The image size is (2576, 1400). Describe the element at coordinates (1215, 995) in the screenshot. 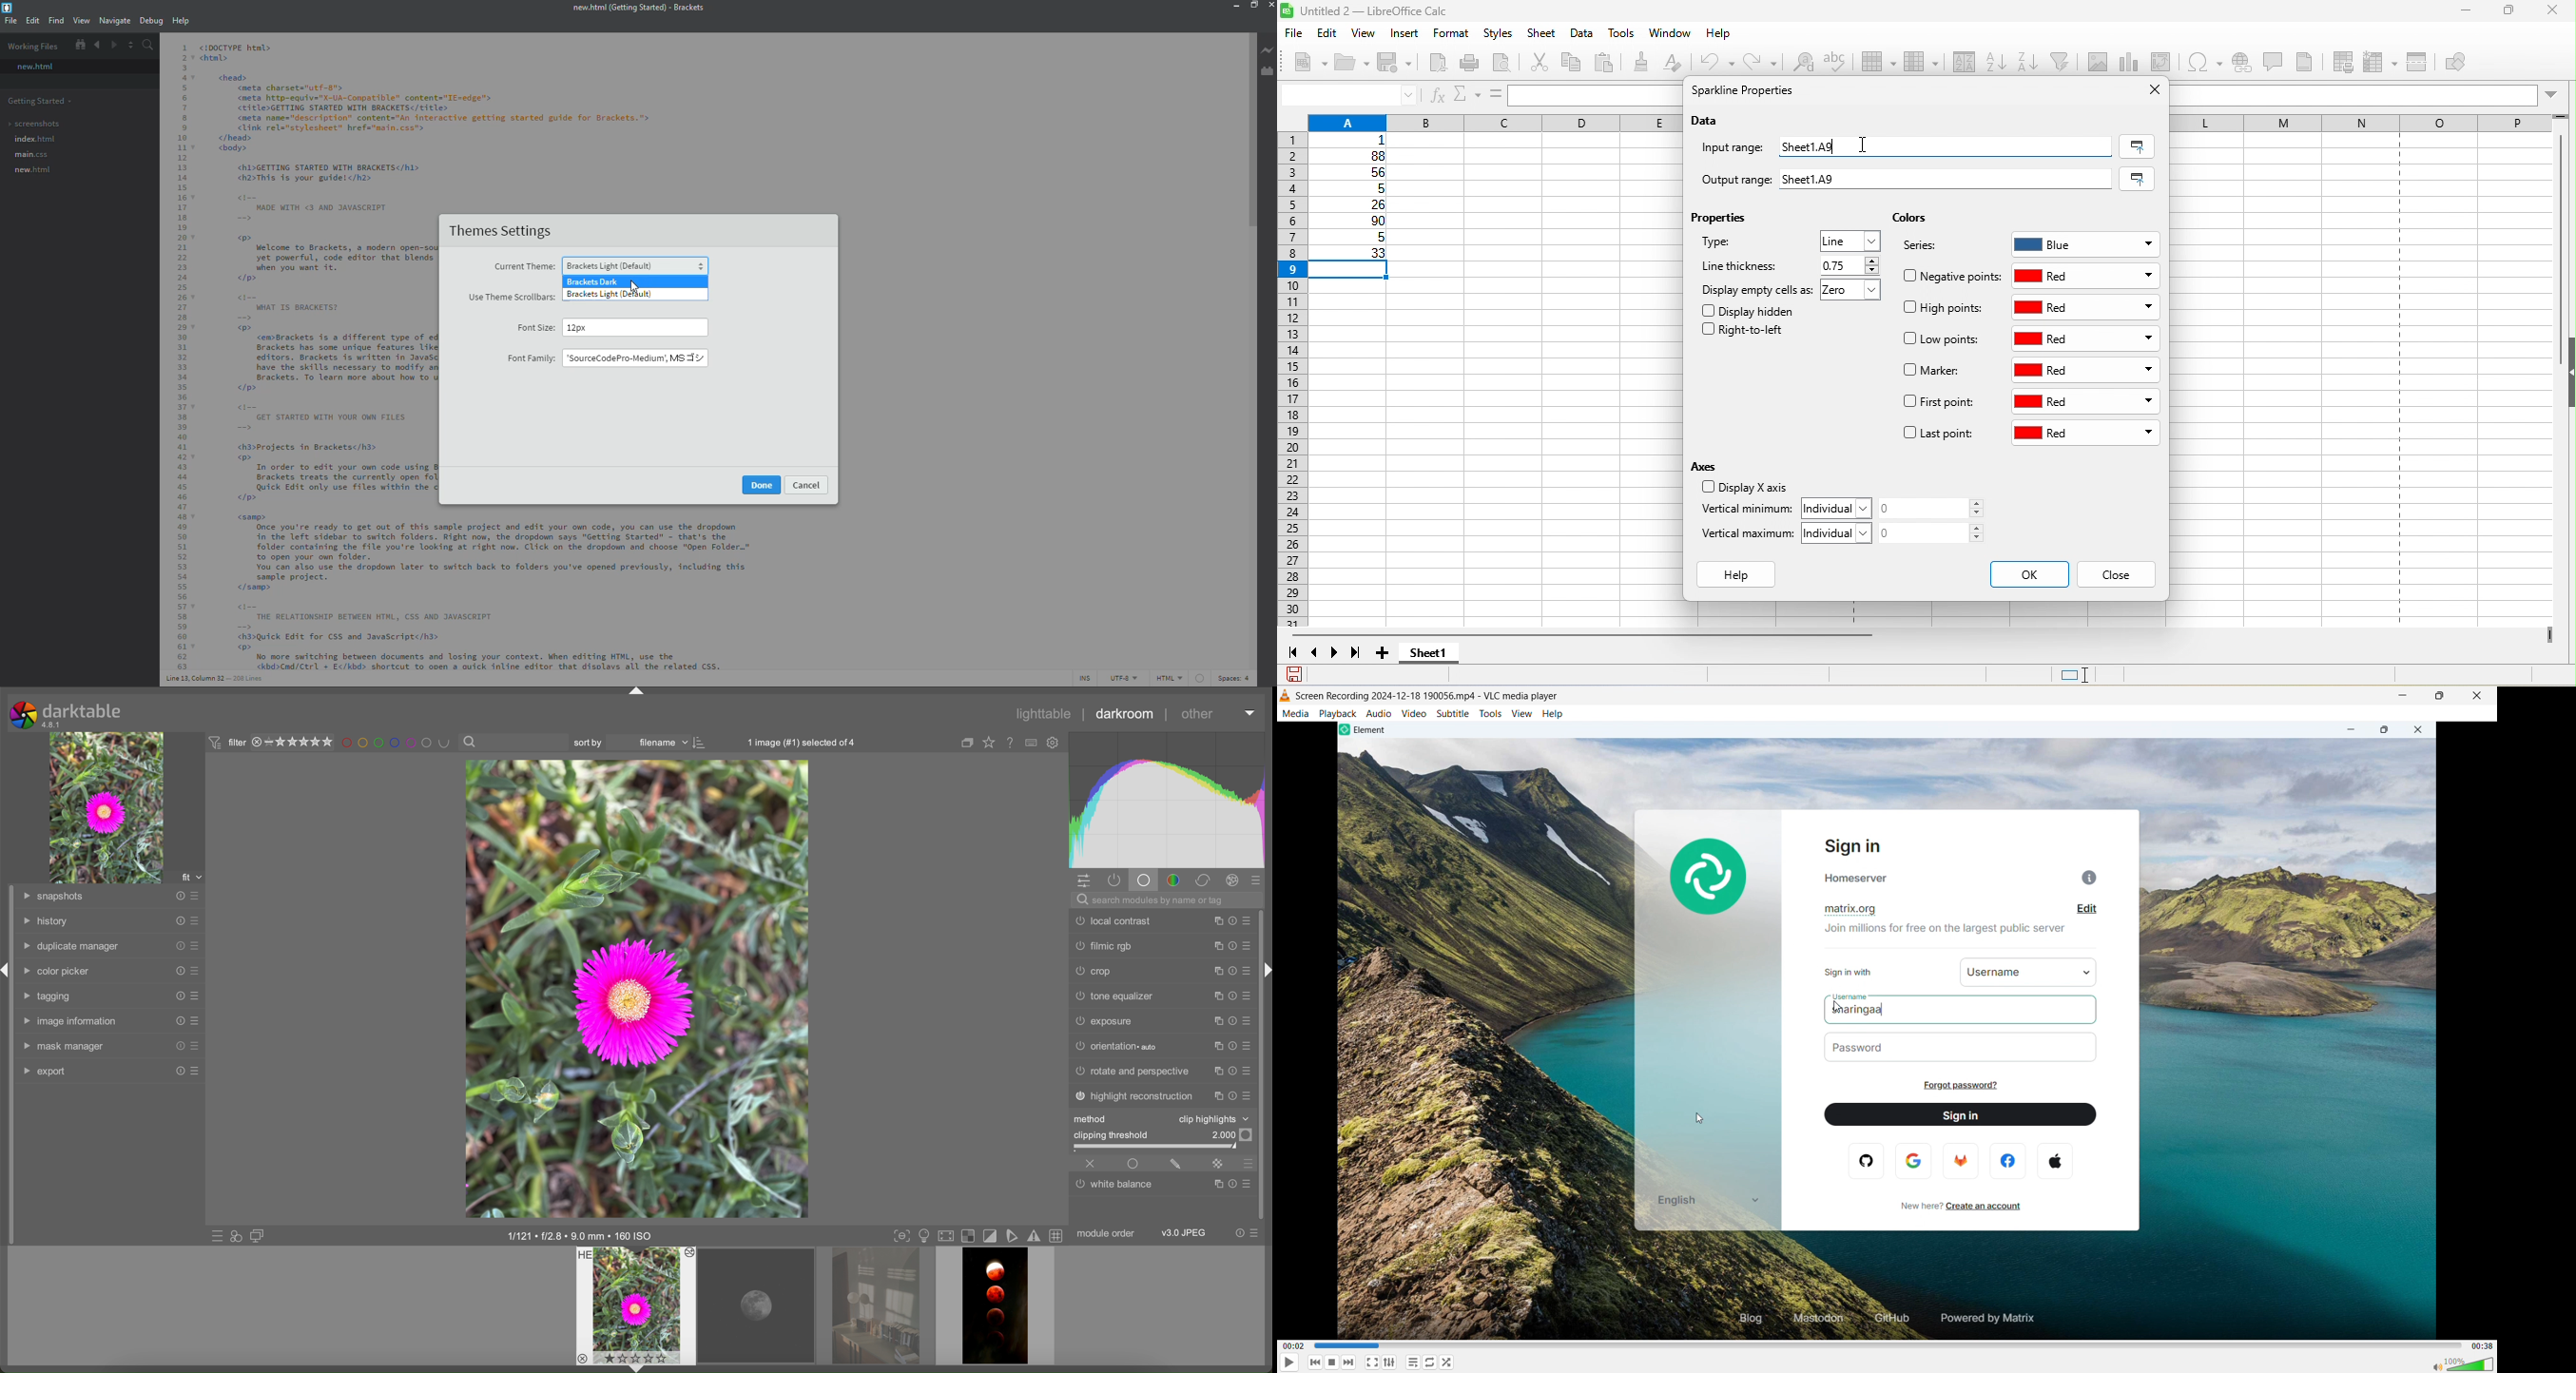

I see `copy` at that location.